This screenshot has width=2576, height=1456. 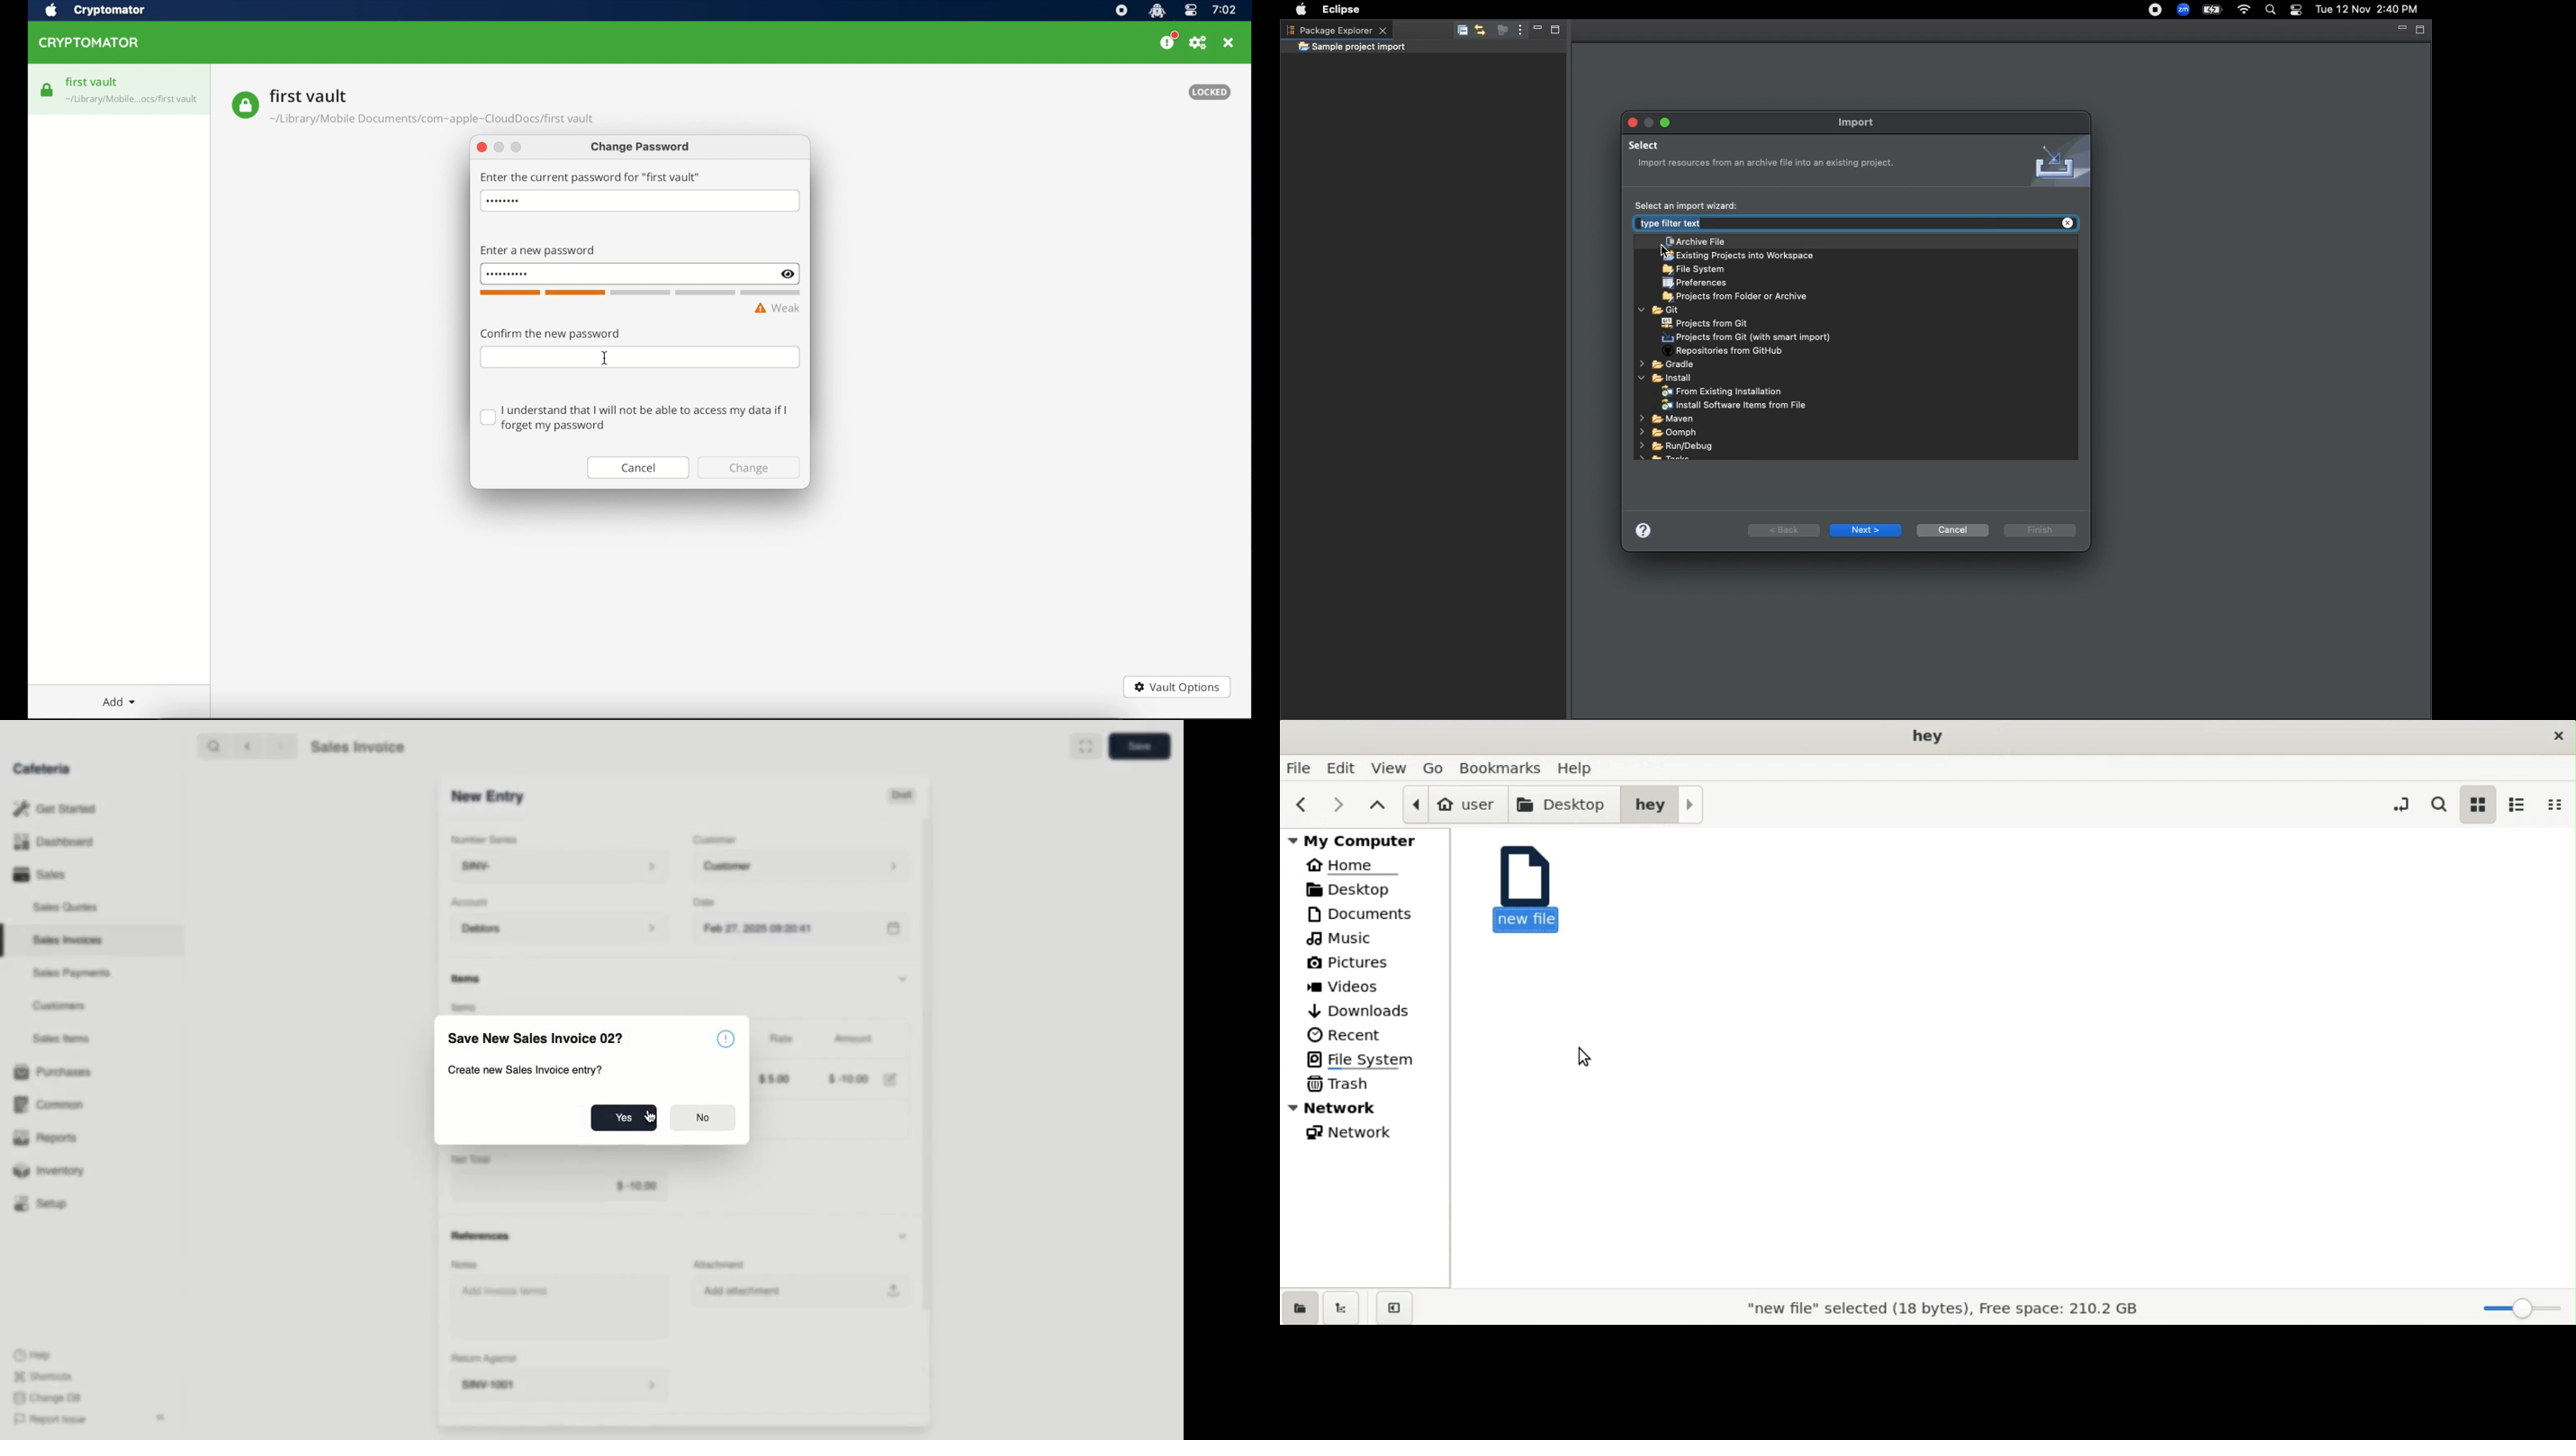 I want to click on Customers, so click(x=59, y=1007).